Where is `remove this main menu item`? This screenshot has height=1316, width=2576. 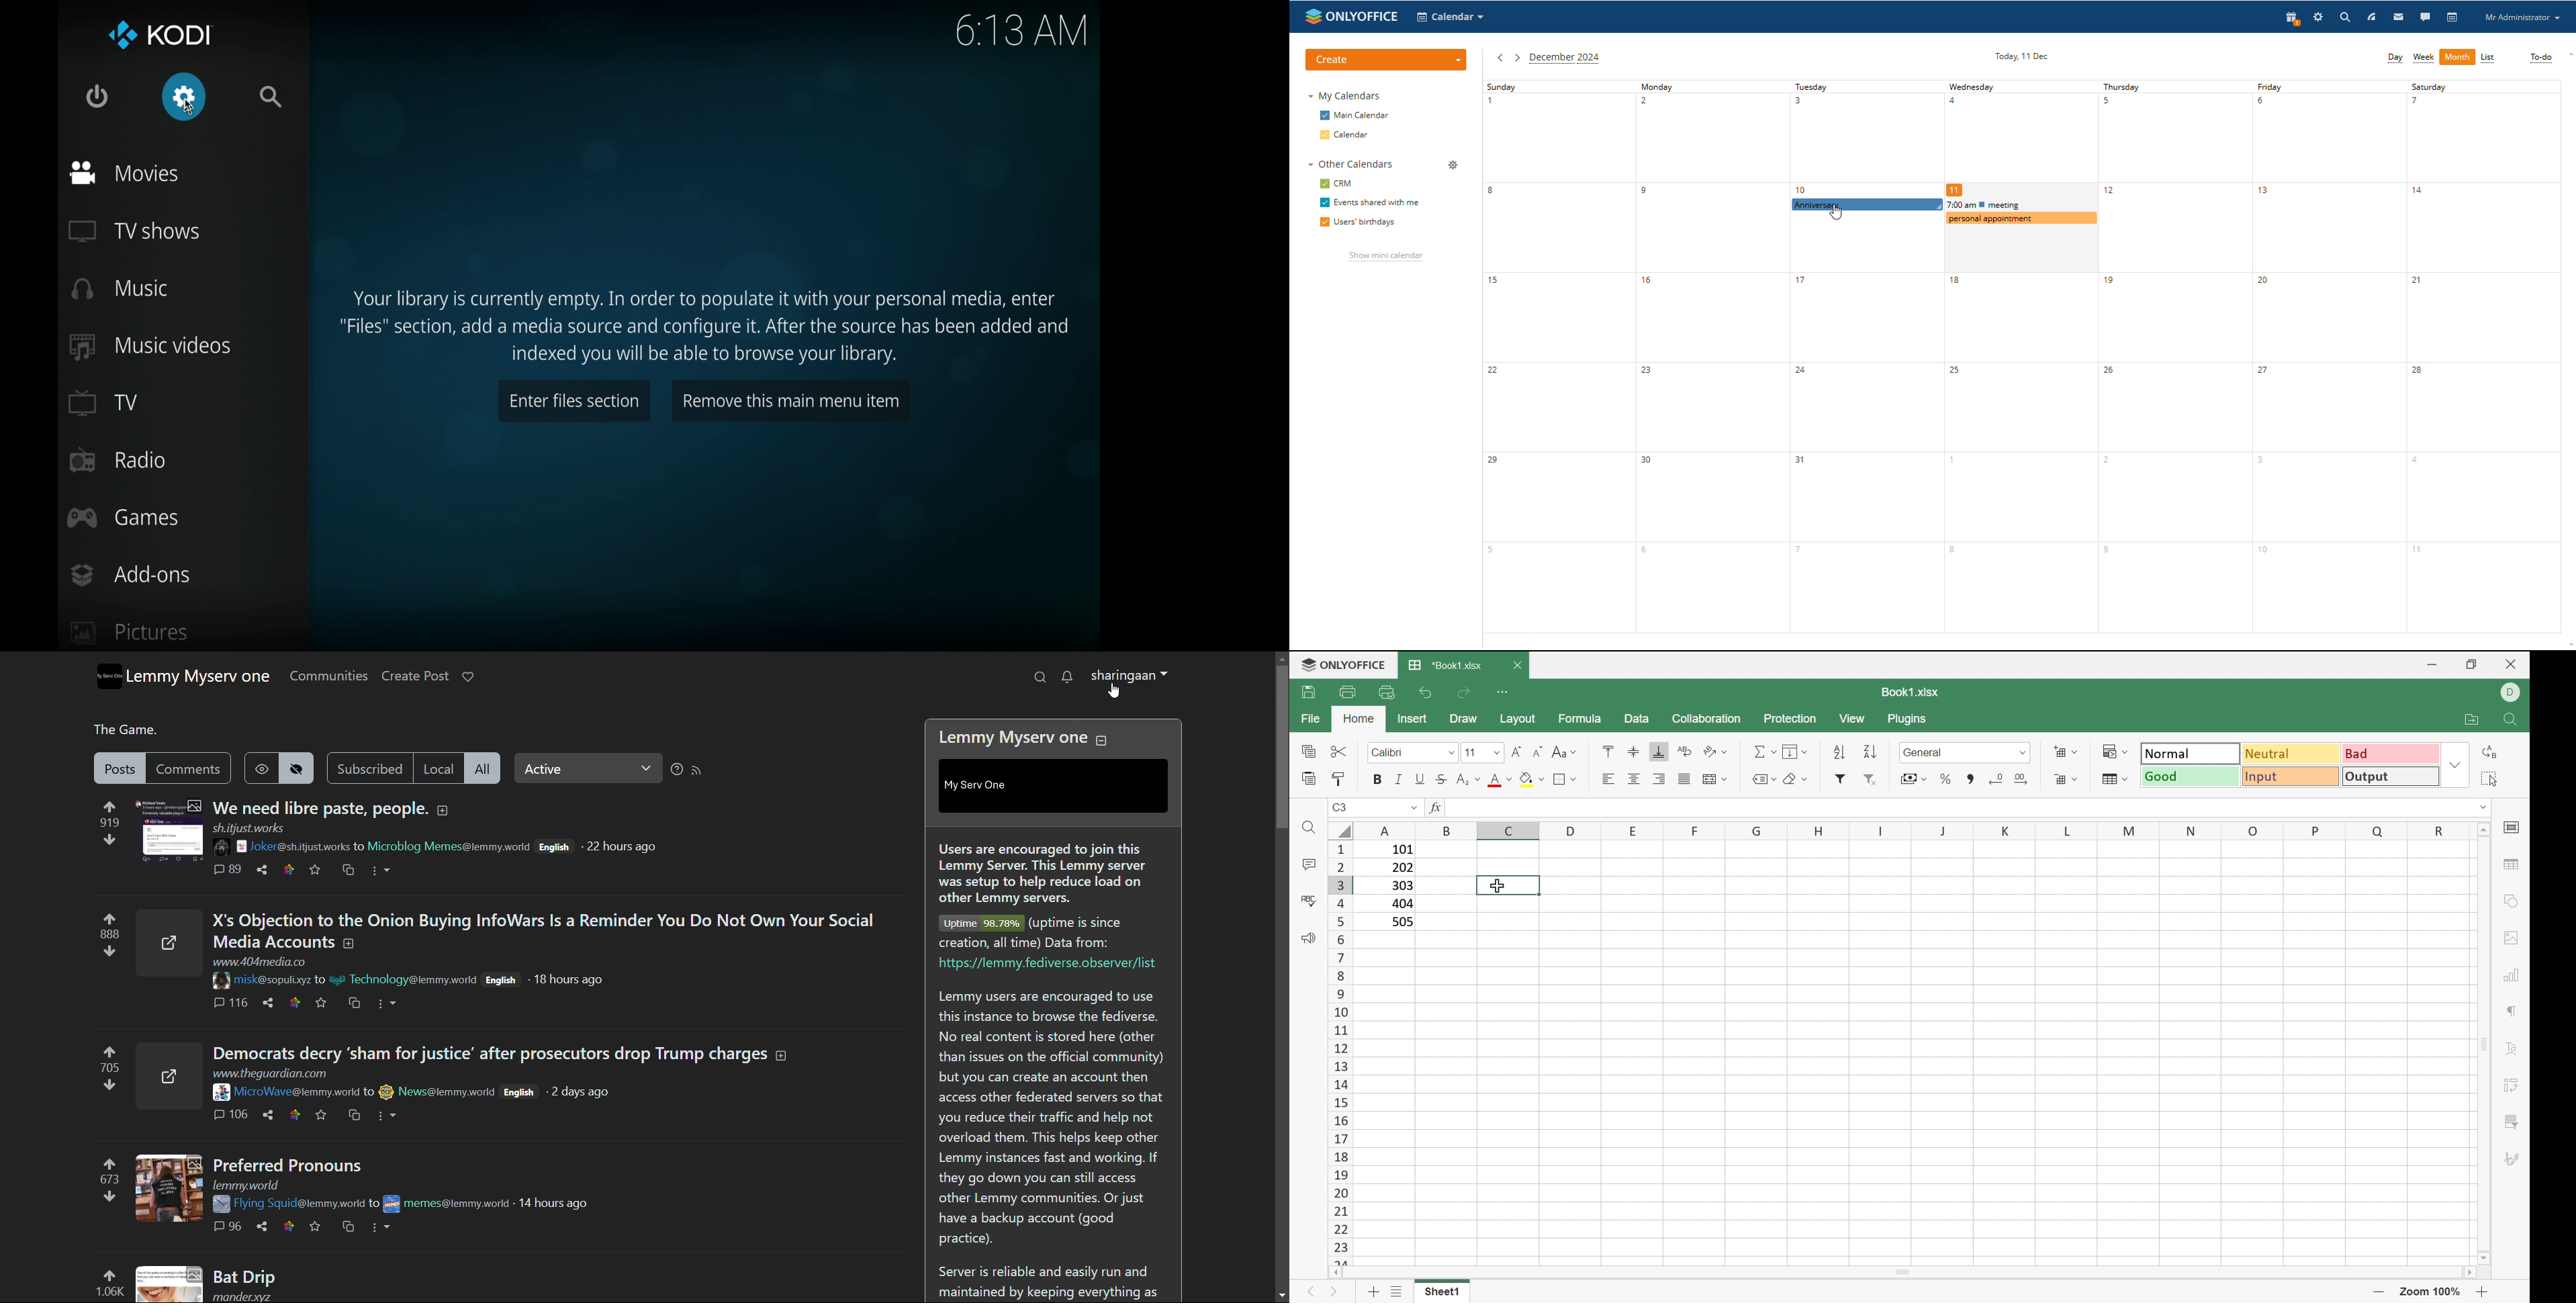
remove this main menu item is located at coordinates (790, 401).